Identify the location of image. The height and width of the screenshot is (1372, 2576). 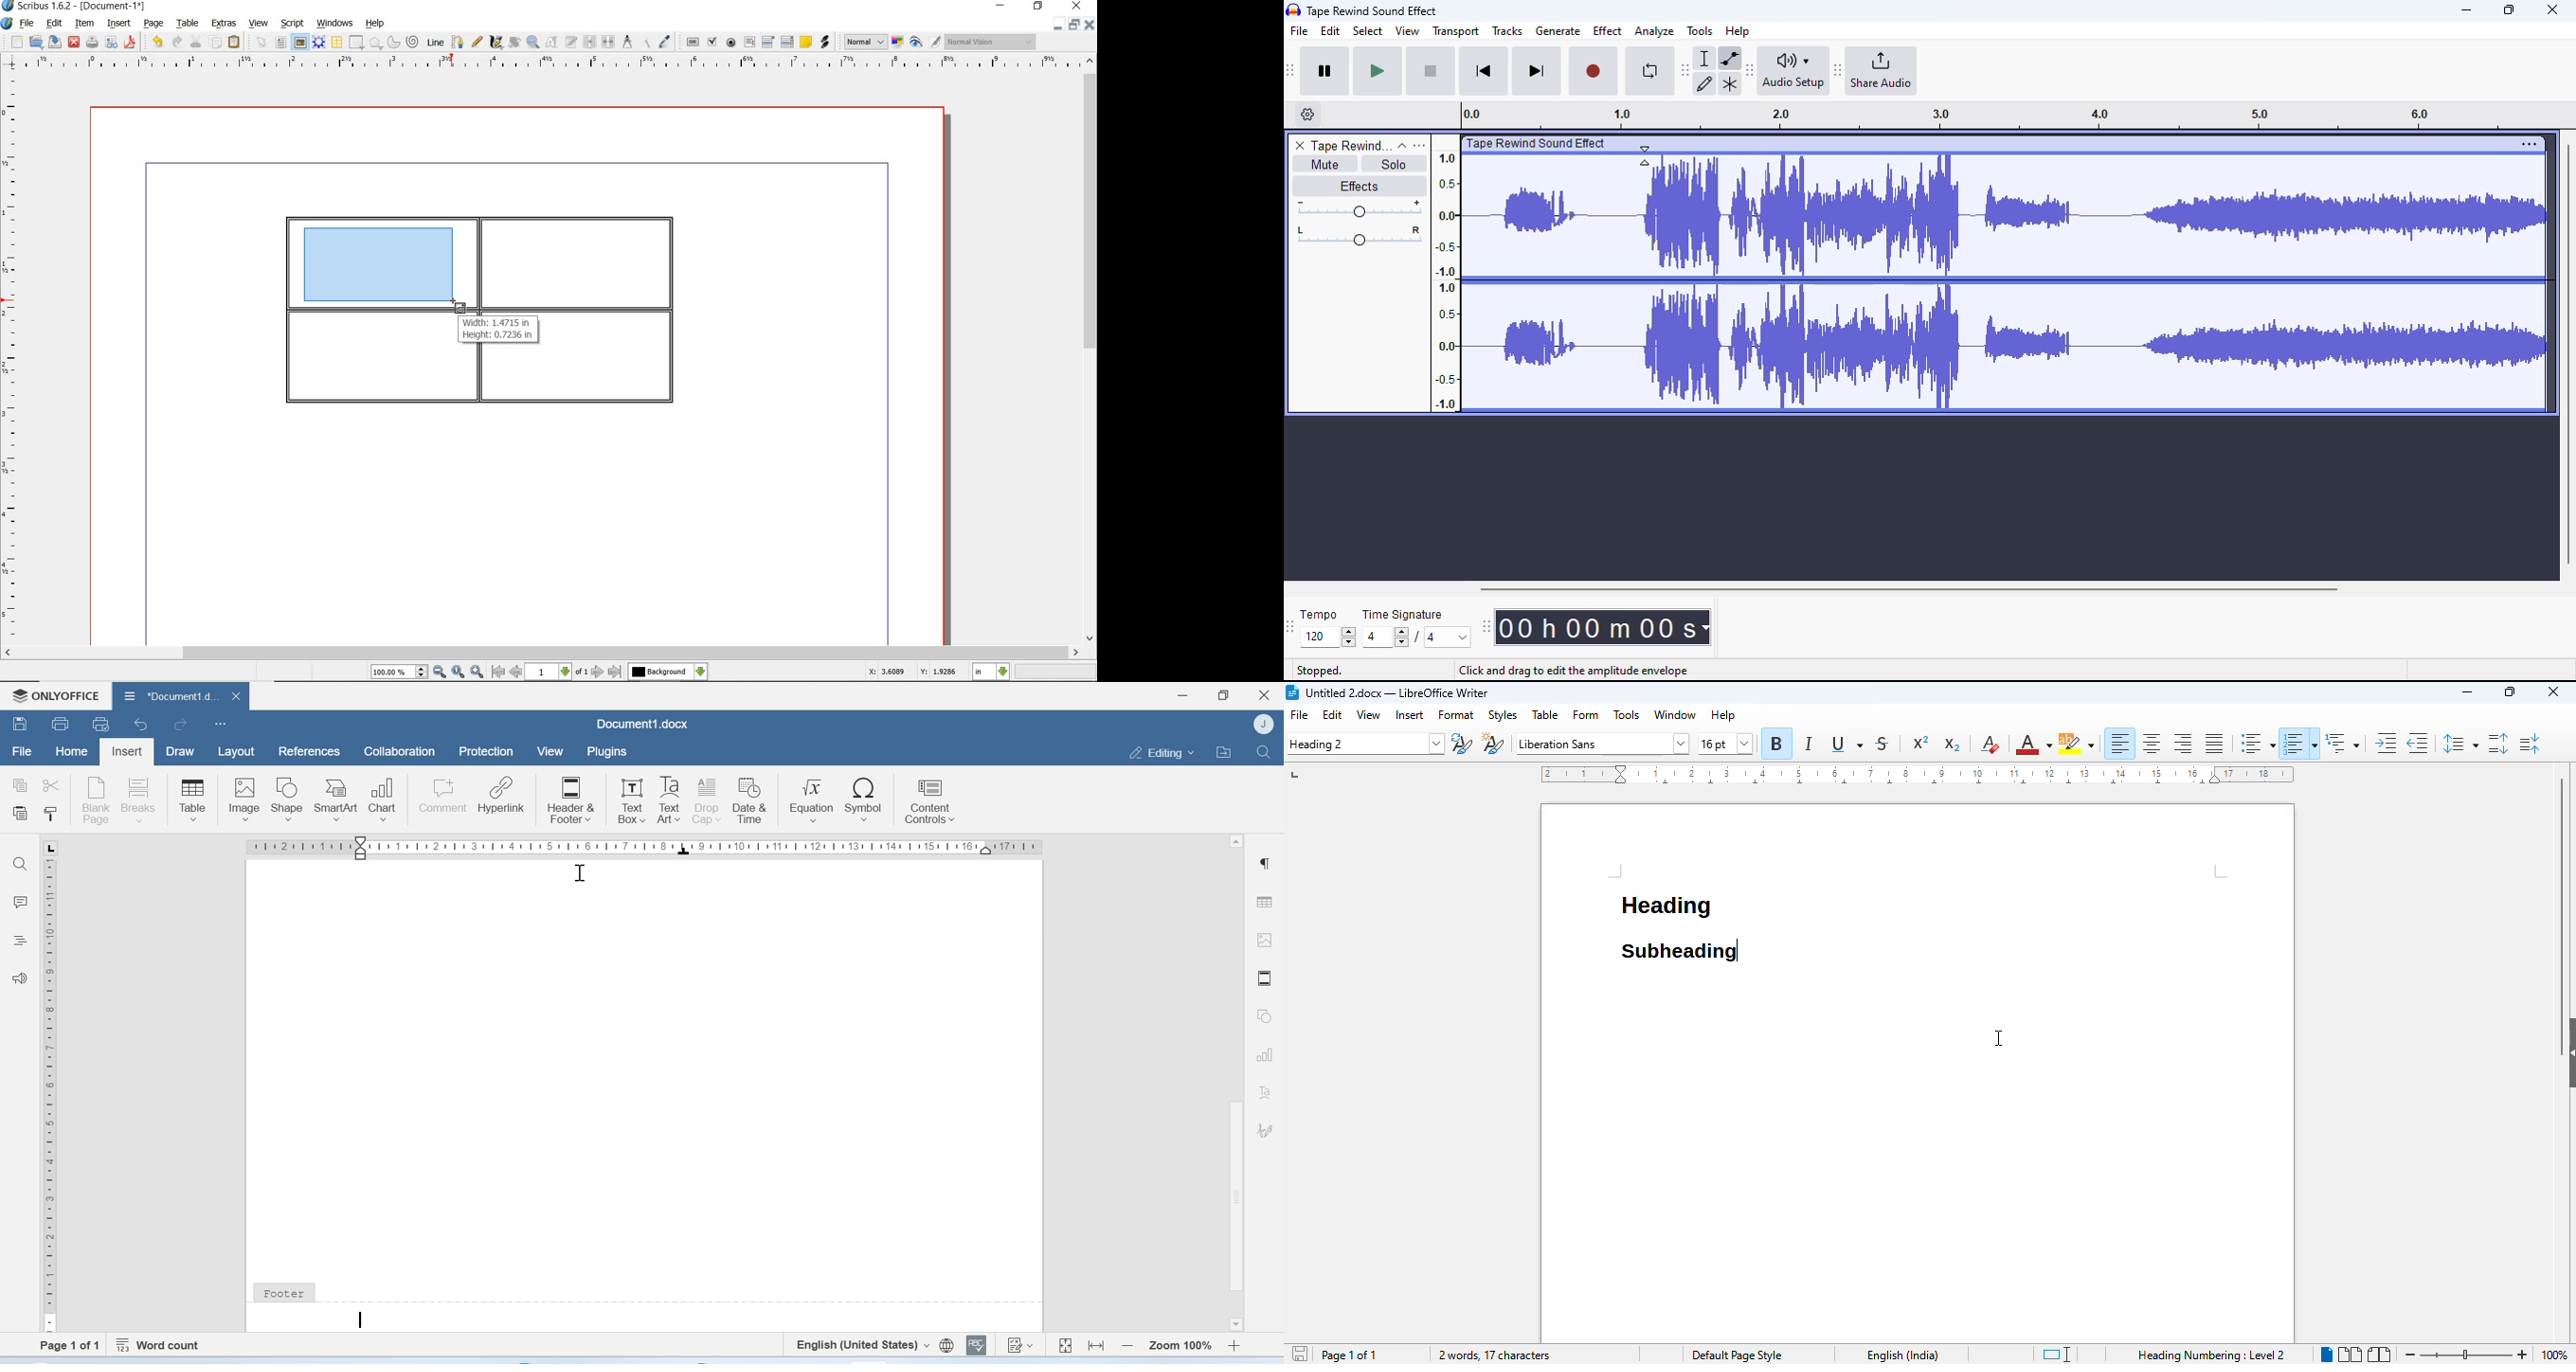
(300, 42).